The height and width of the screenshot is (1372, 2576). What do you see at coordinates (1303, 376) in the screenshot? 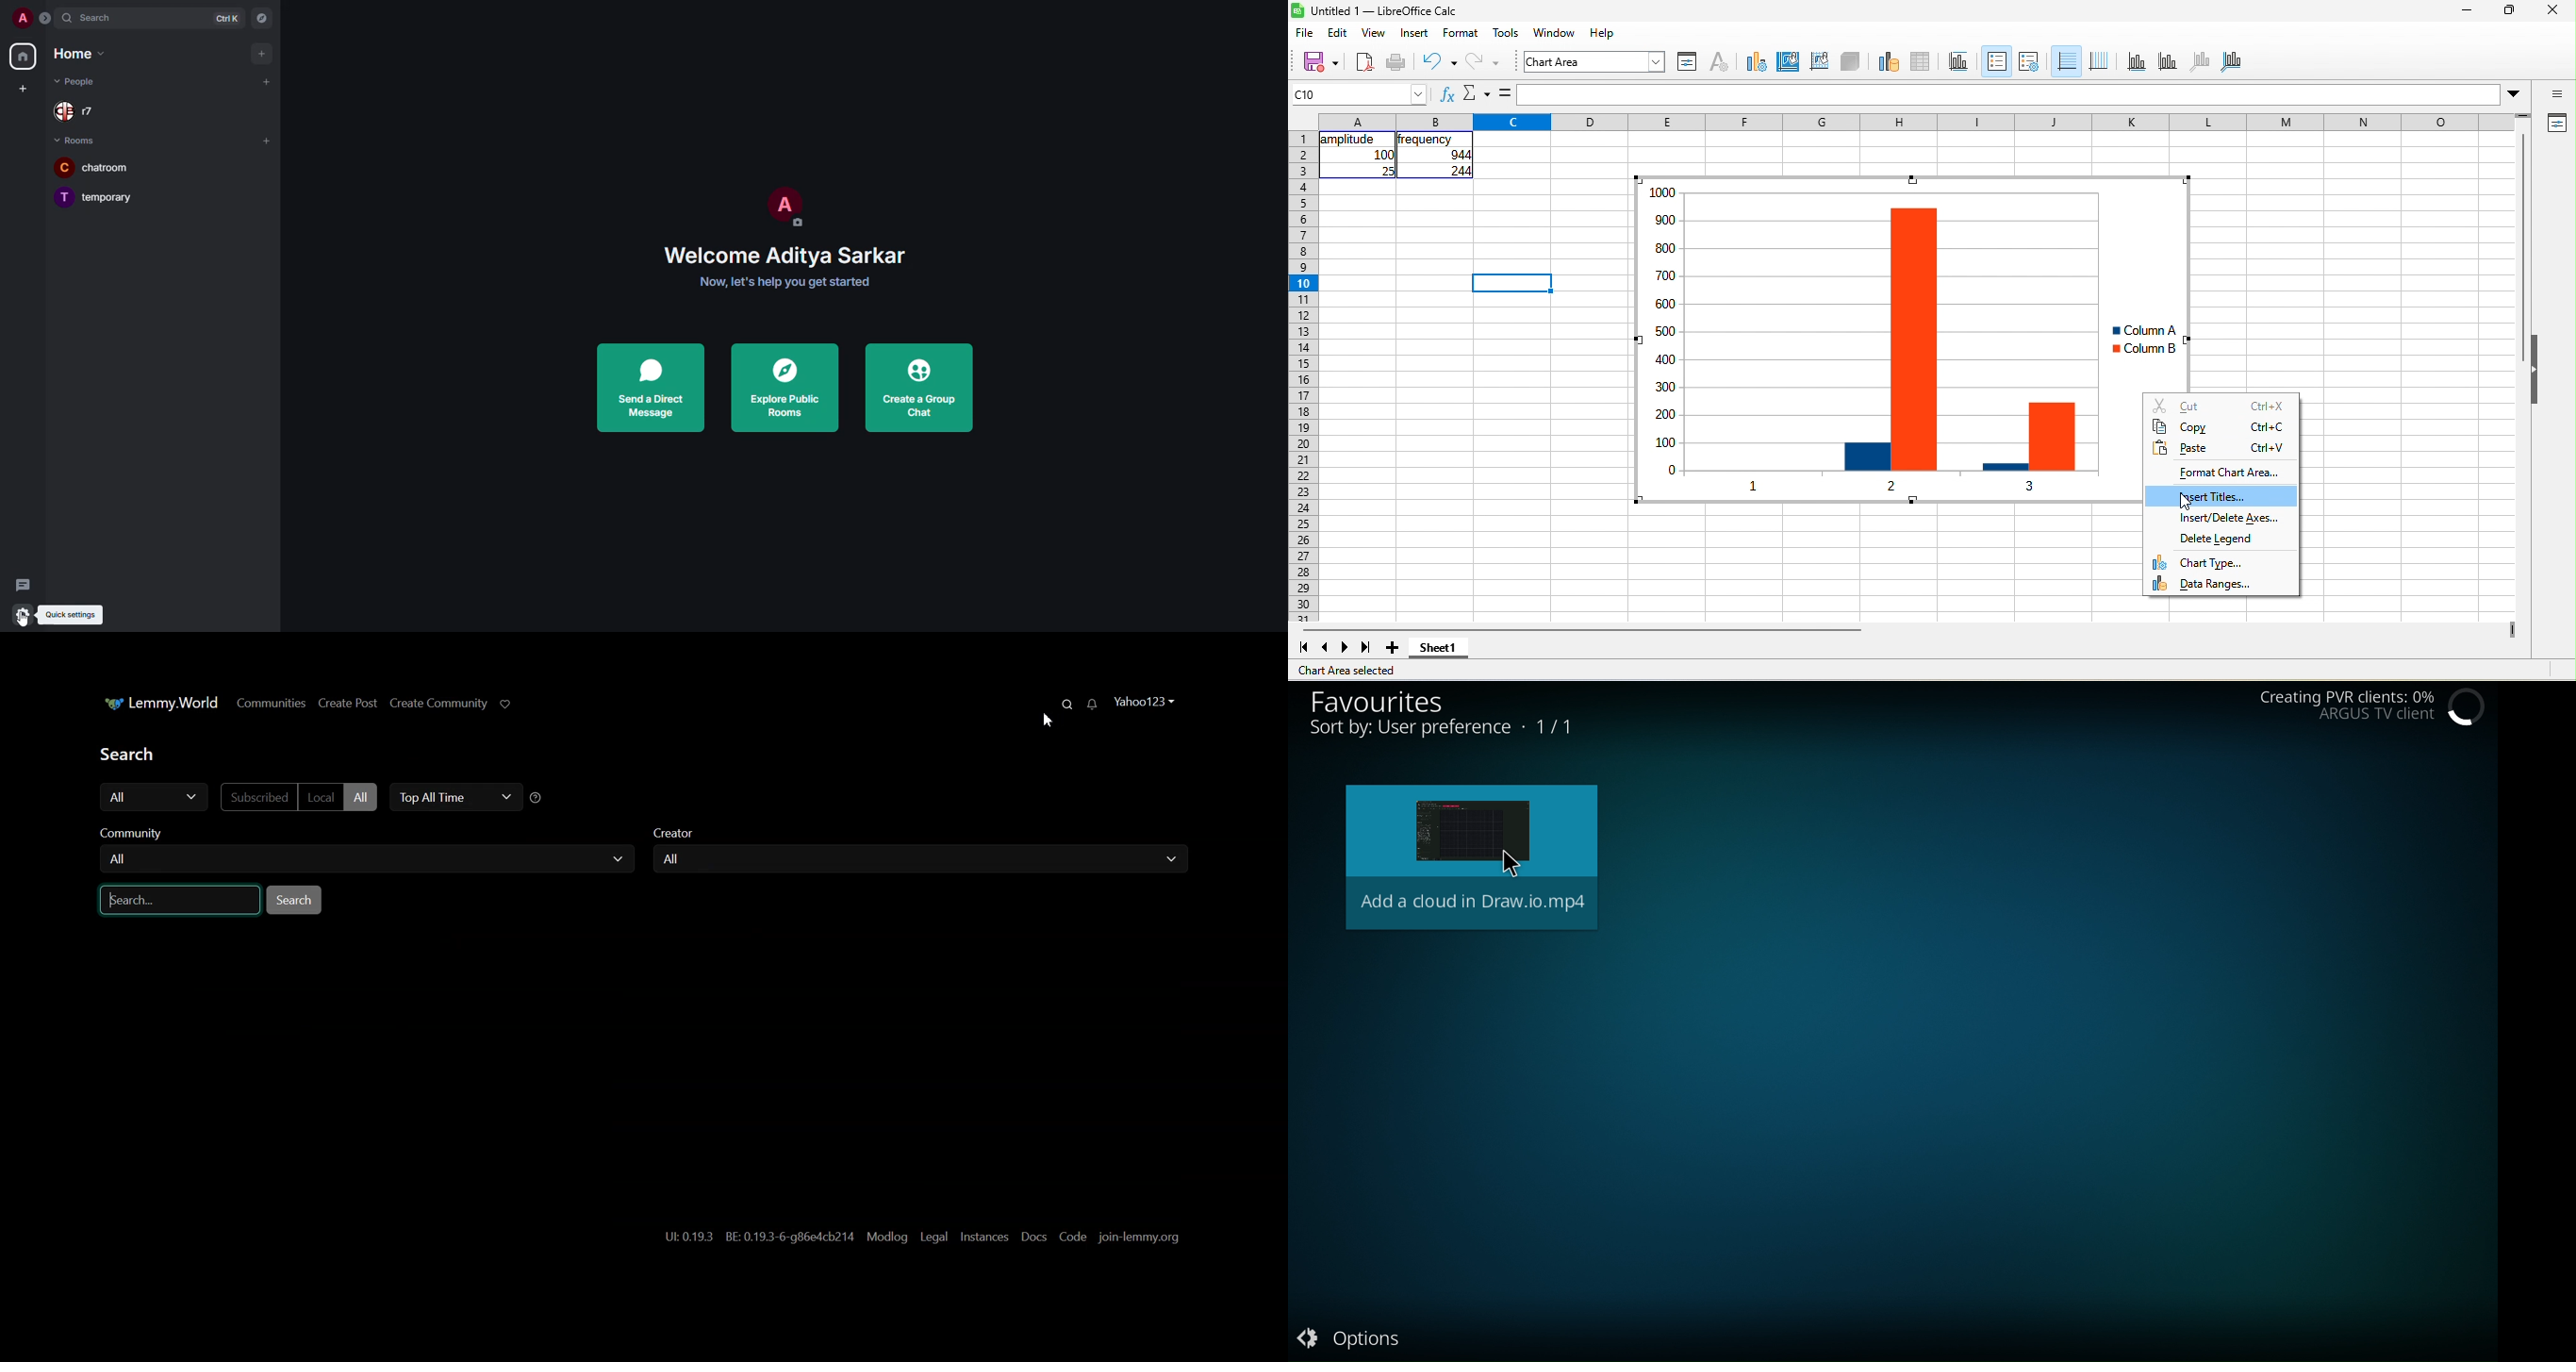
I see `rows` at bounding box center [1303, 376].